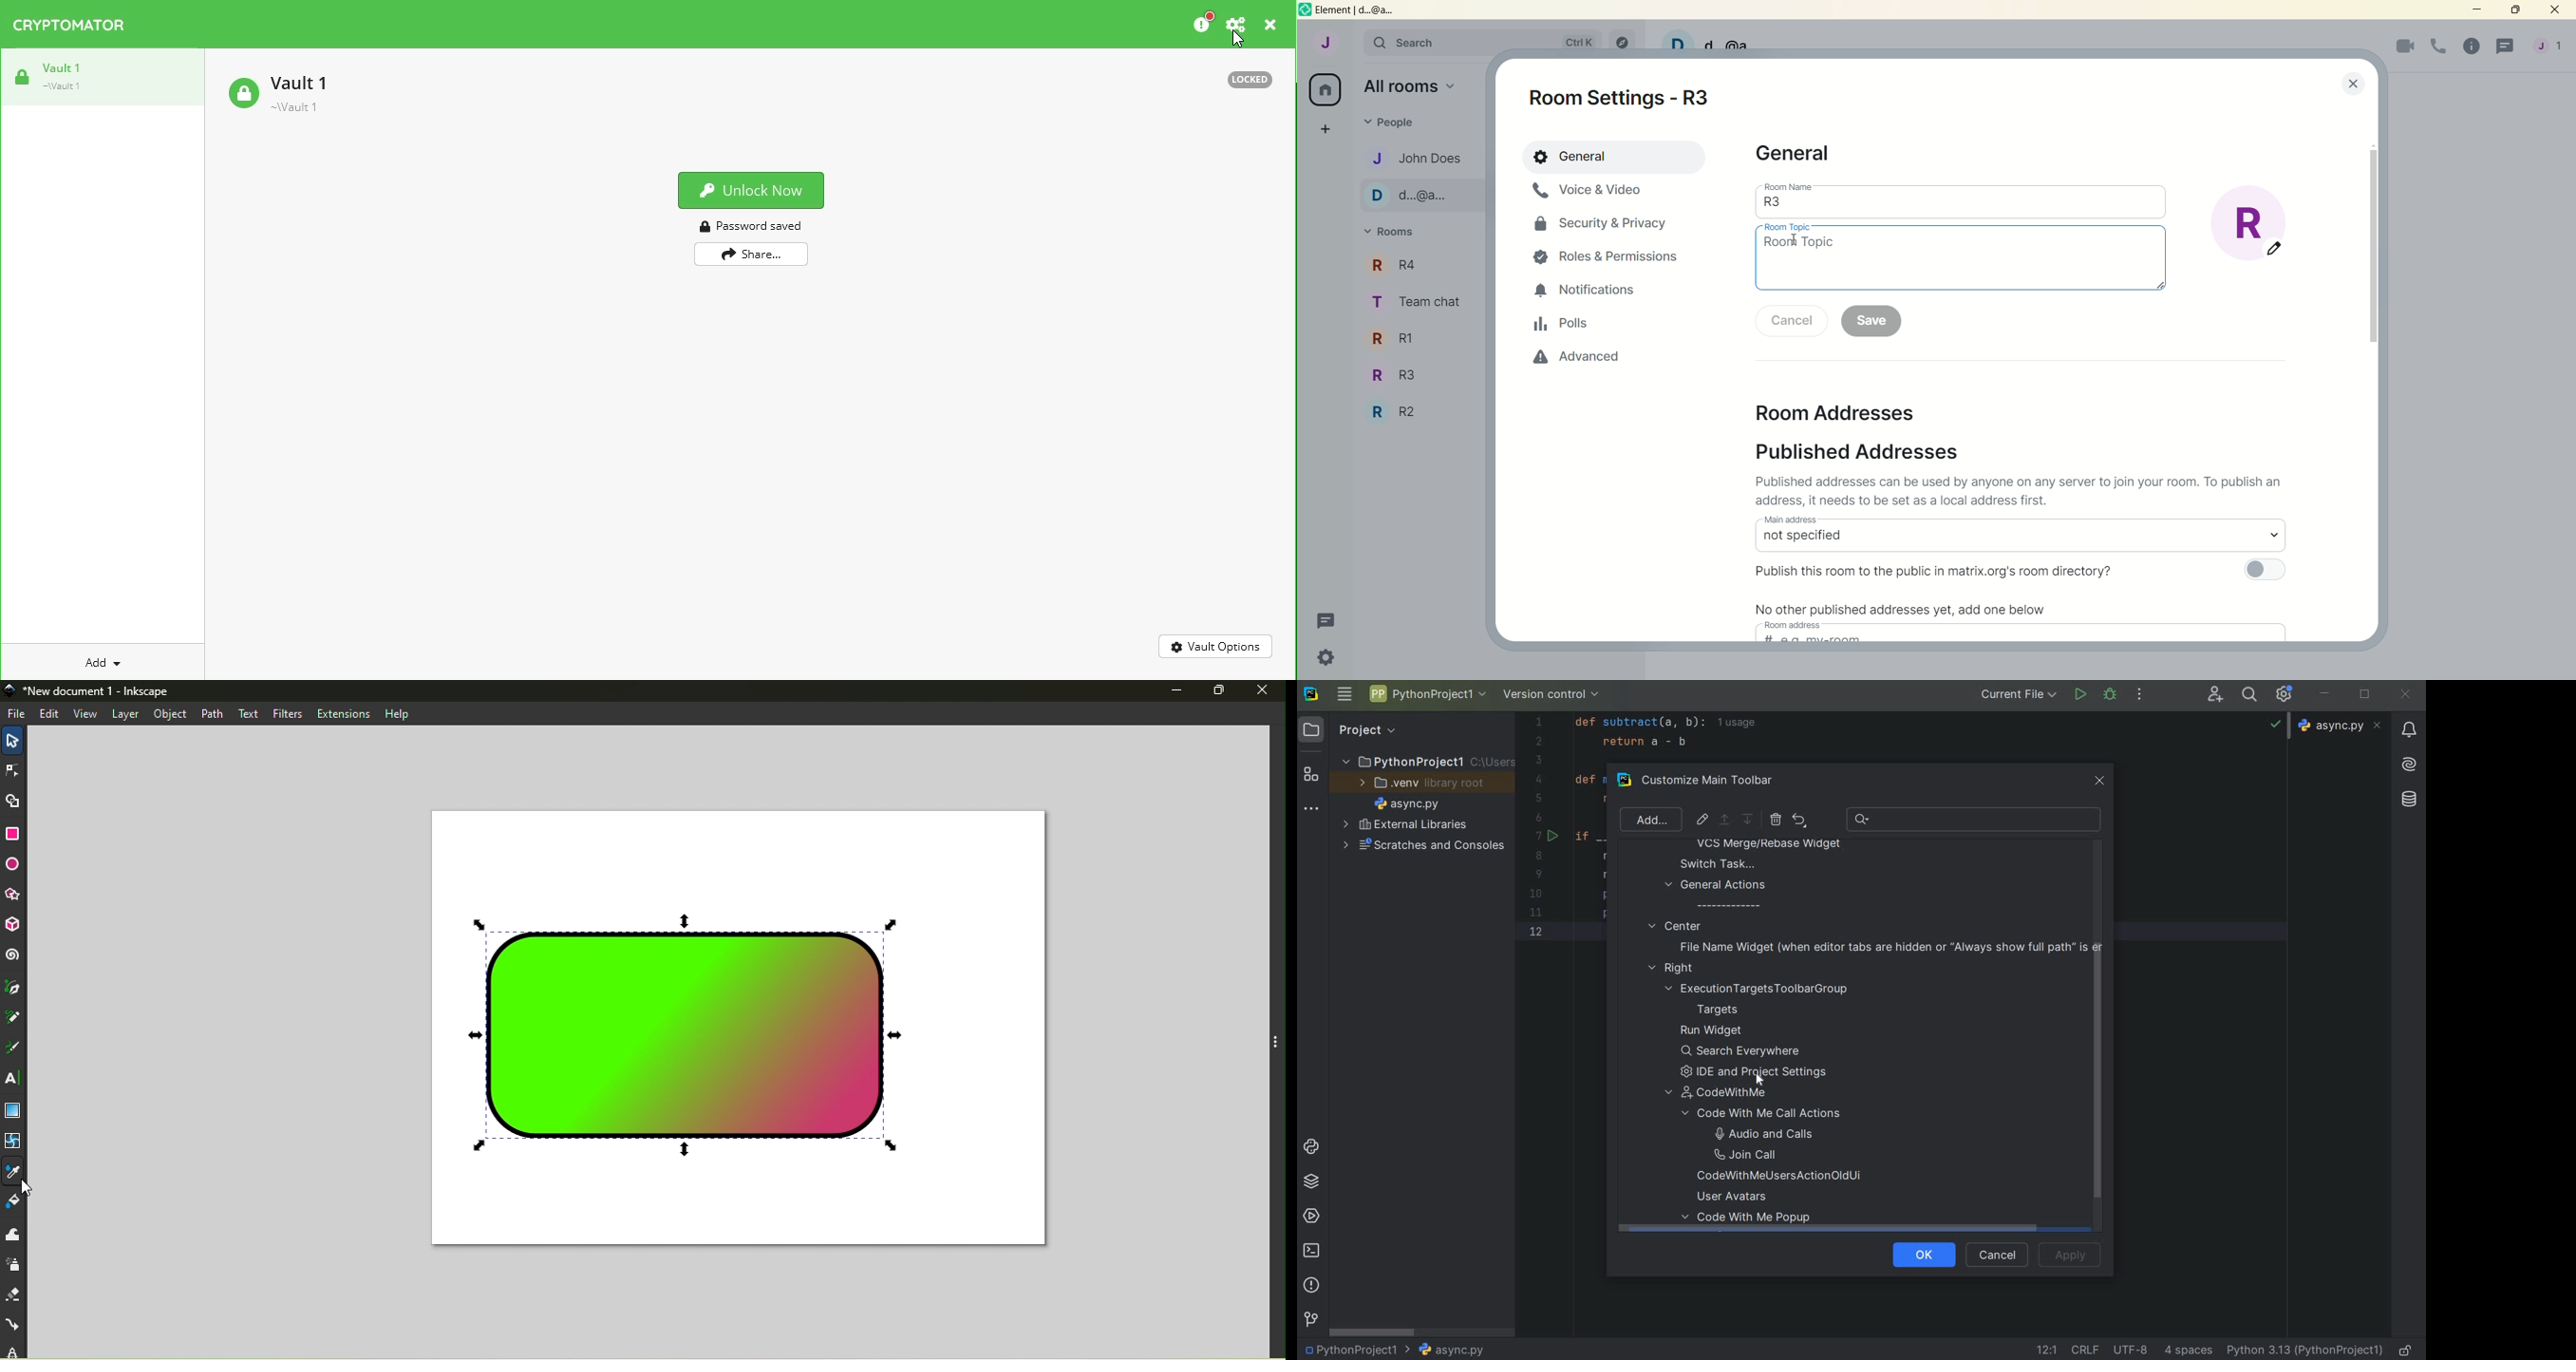  Describe the element at coordinates (1724, 820) in the screenshot. I see `MOVE UP` at that location.